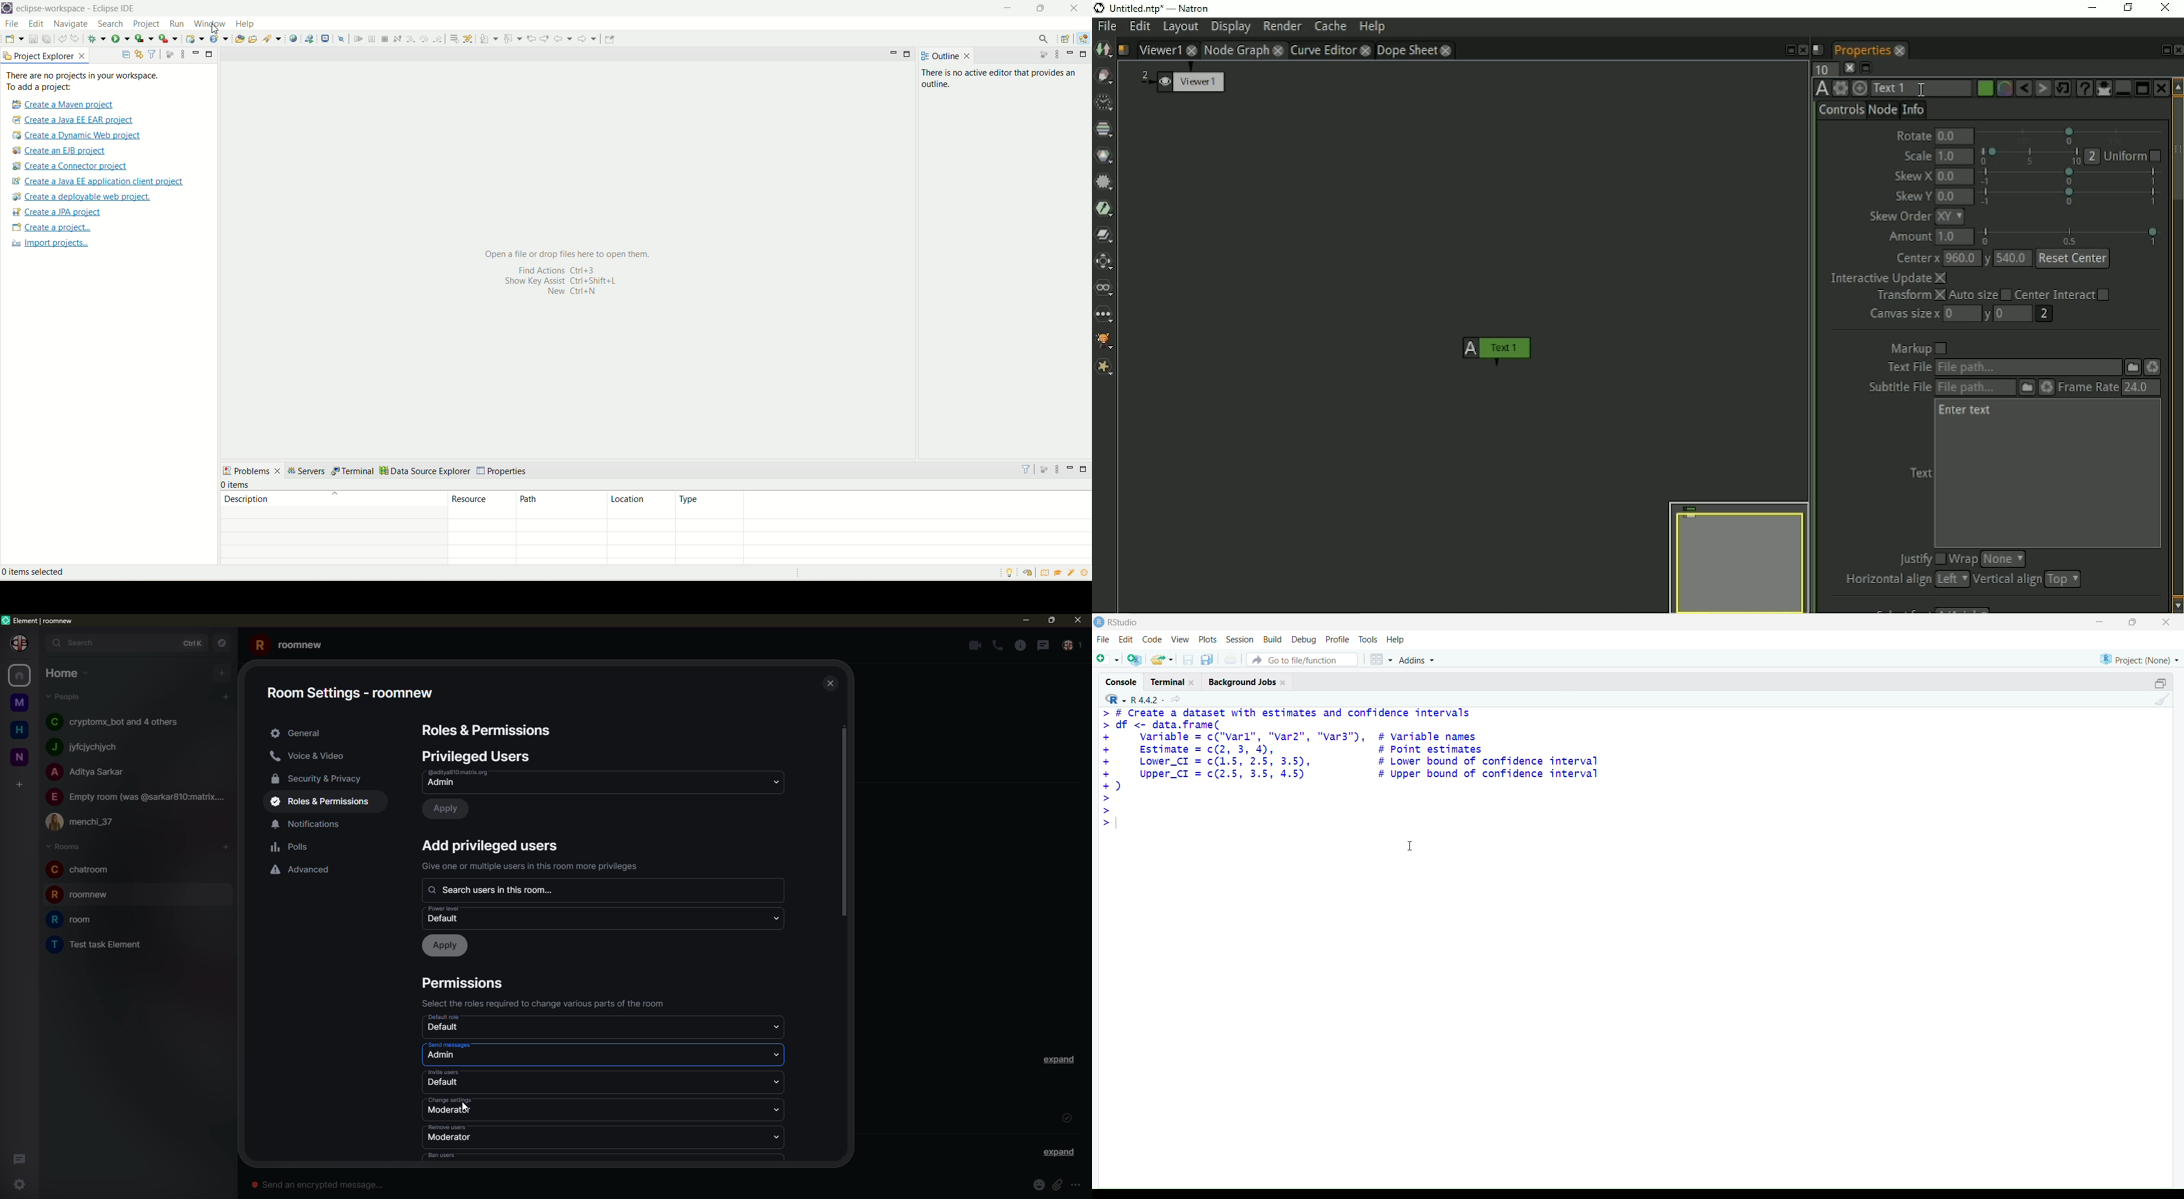 The height and width of the screenshot is (1204, 2184). Describe the element at coordinates (354, 472) in the screenshot. I see `terminal` at that location.